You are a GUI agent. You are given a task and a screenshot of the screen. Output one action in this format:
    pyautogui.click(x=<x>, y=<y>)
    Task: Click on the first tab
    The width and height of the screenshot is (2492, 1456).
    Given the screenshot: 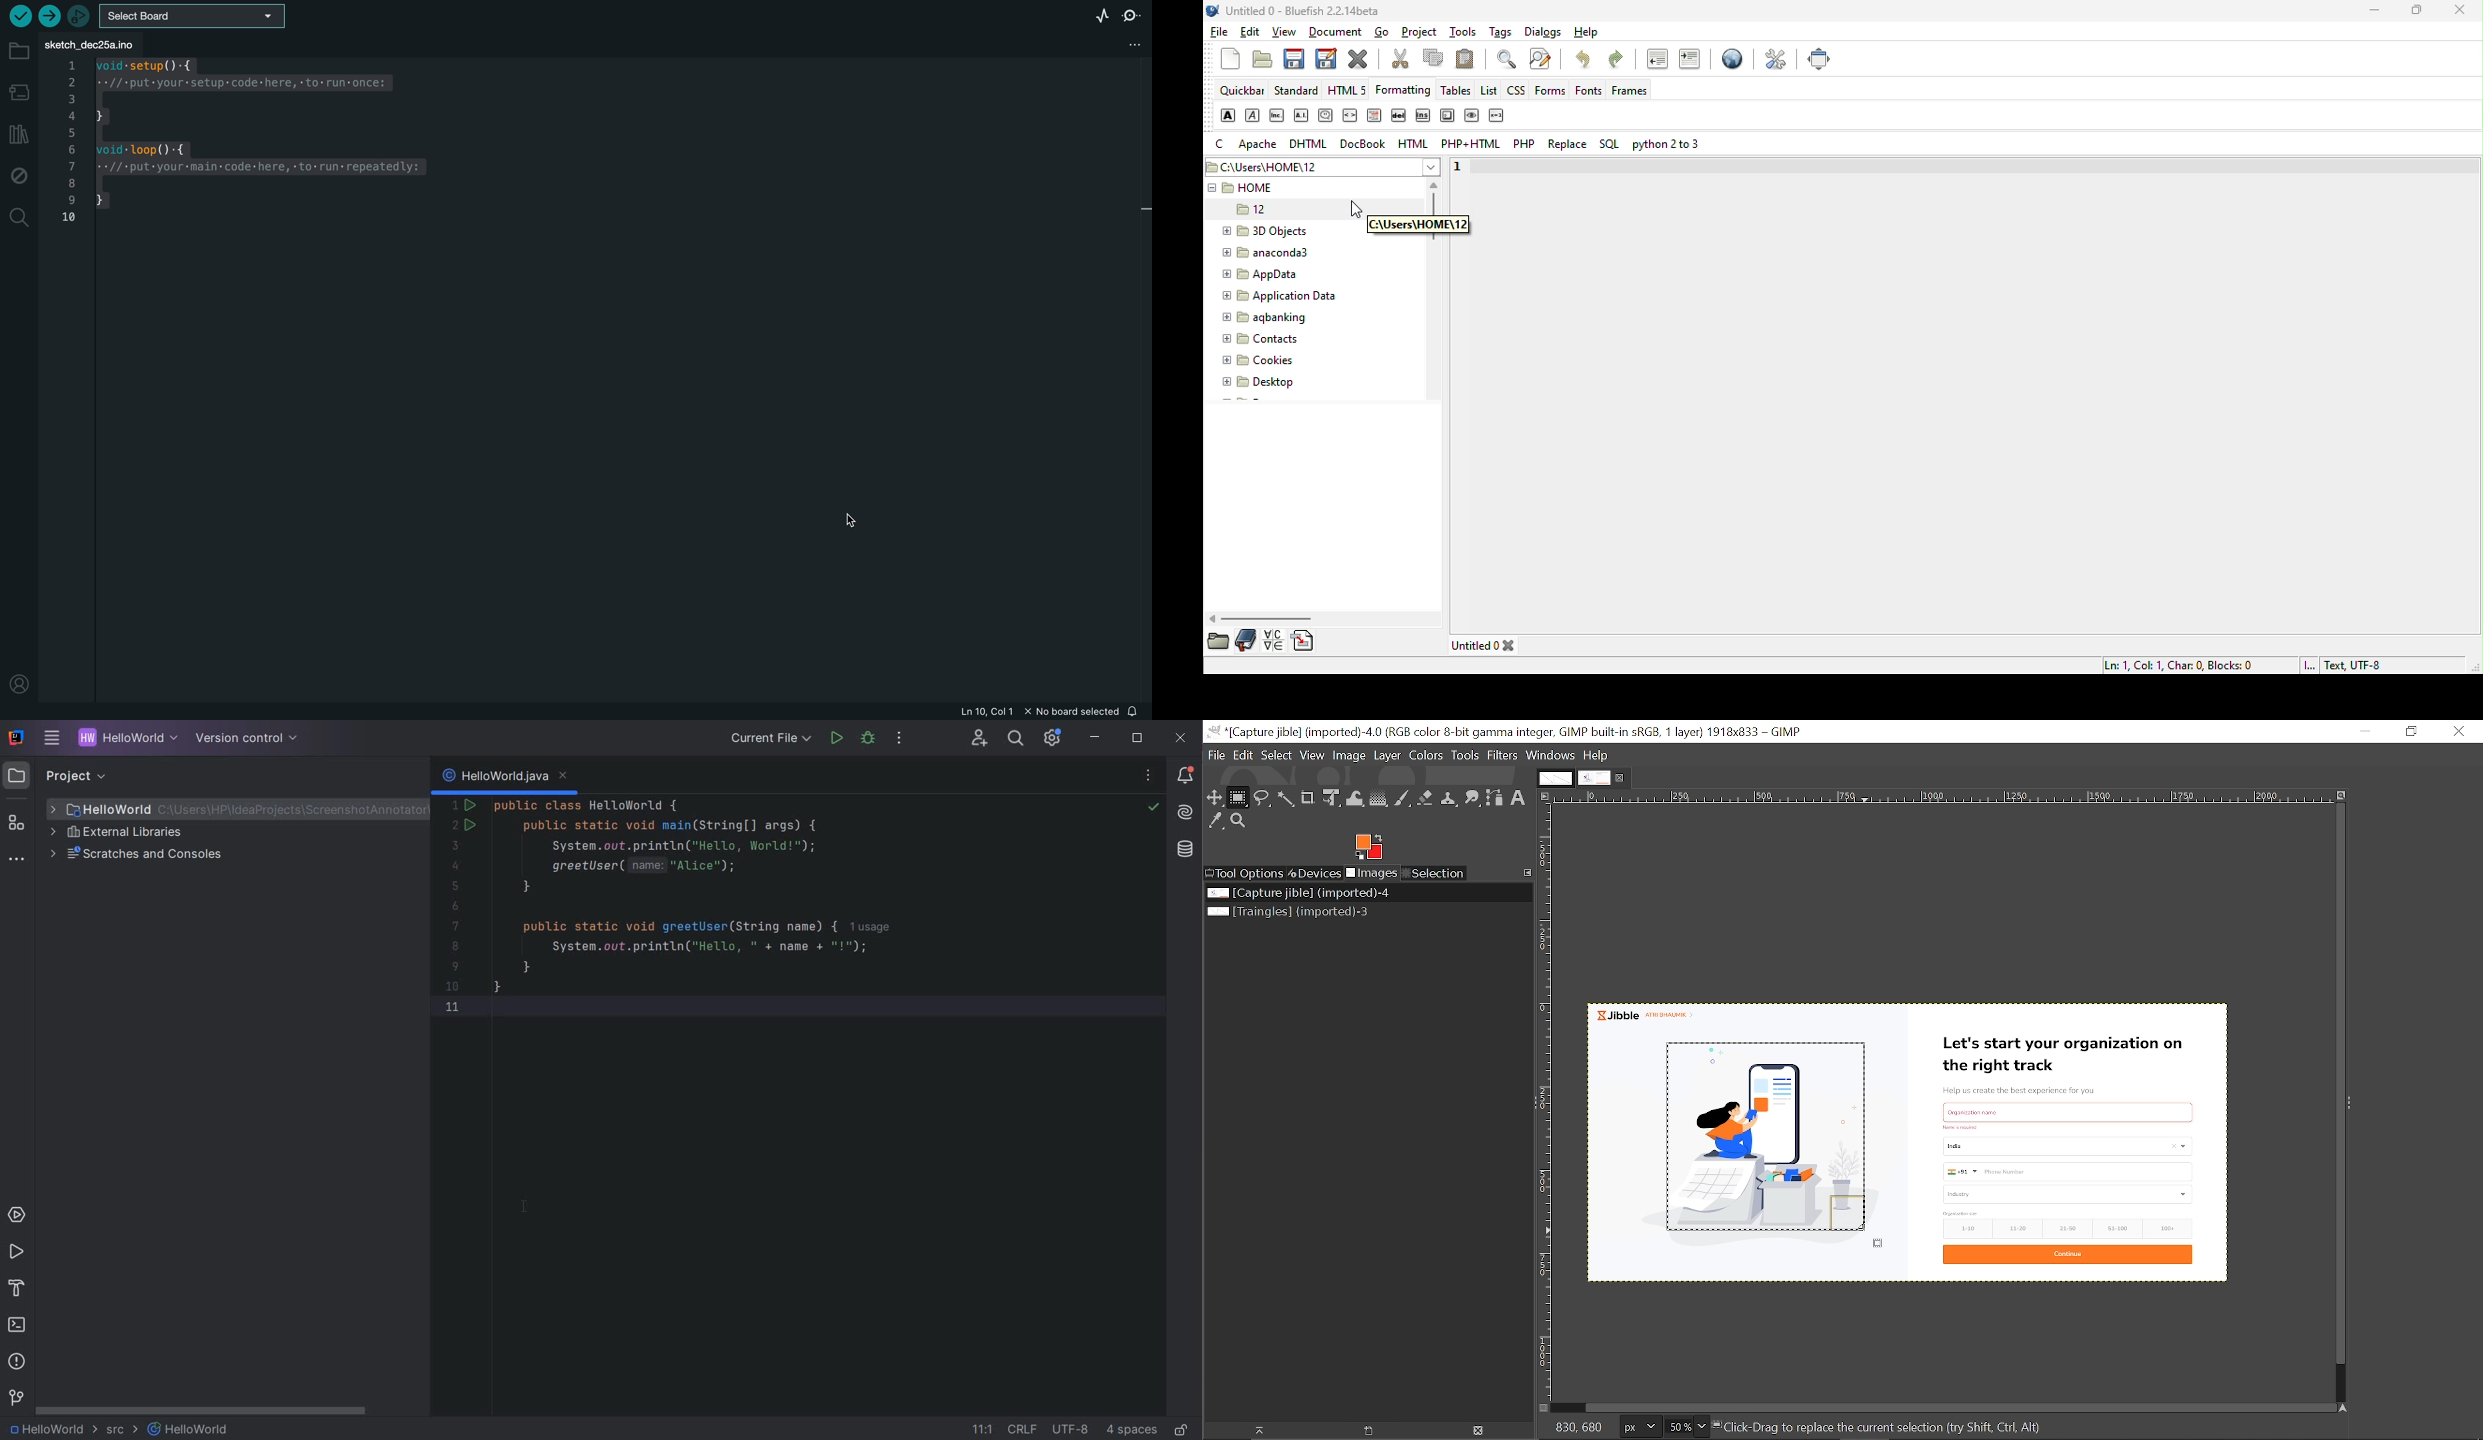 What is the action you would take?
    pyautogui.click(x=1554, y=778)
    